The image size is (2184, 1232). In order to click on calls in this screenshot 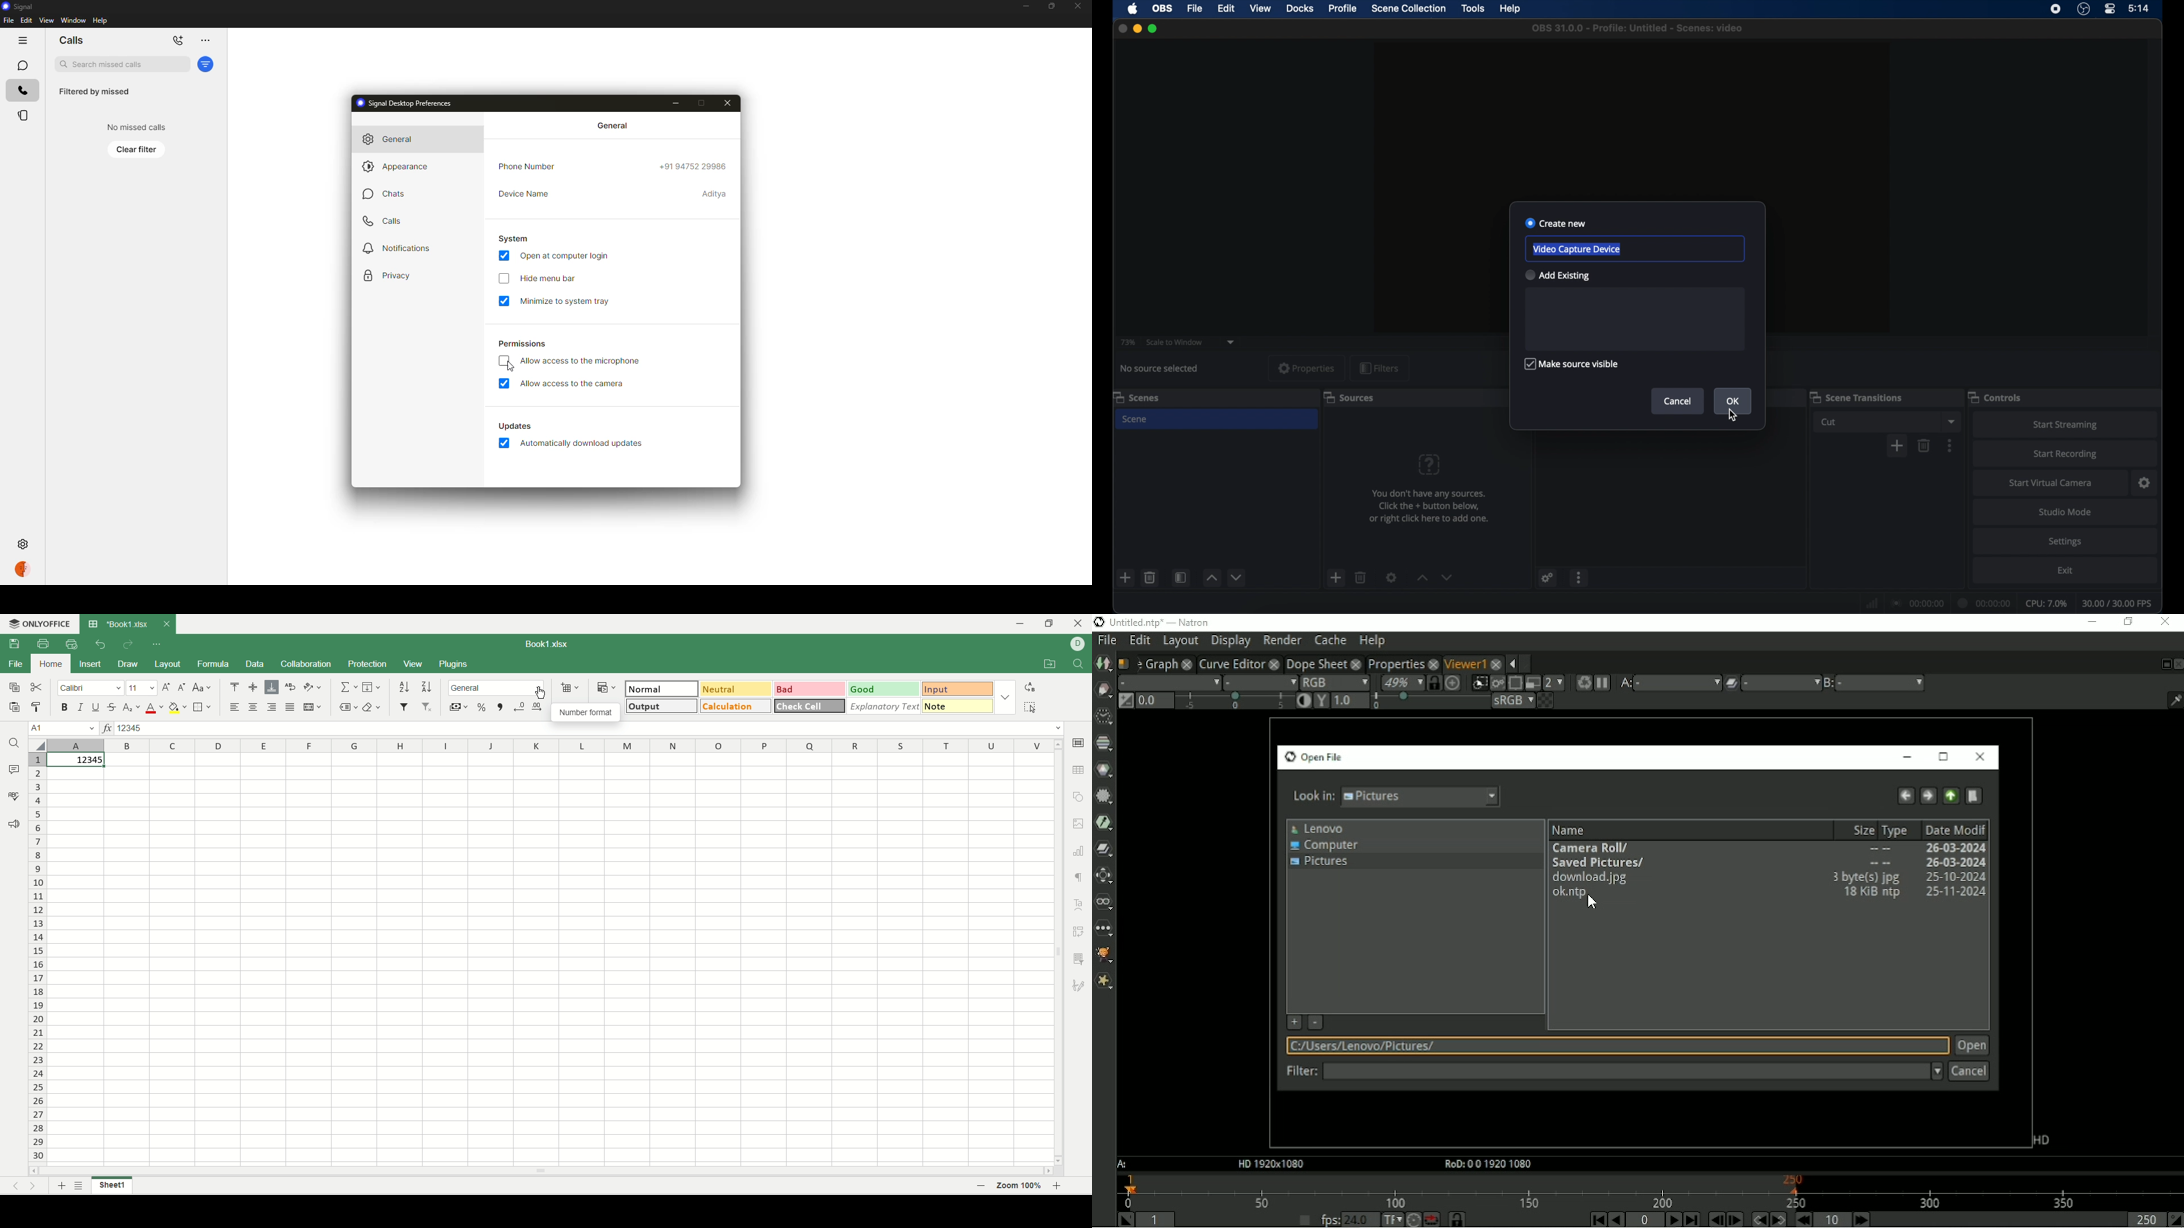, I will do `click(71, 40)`.